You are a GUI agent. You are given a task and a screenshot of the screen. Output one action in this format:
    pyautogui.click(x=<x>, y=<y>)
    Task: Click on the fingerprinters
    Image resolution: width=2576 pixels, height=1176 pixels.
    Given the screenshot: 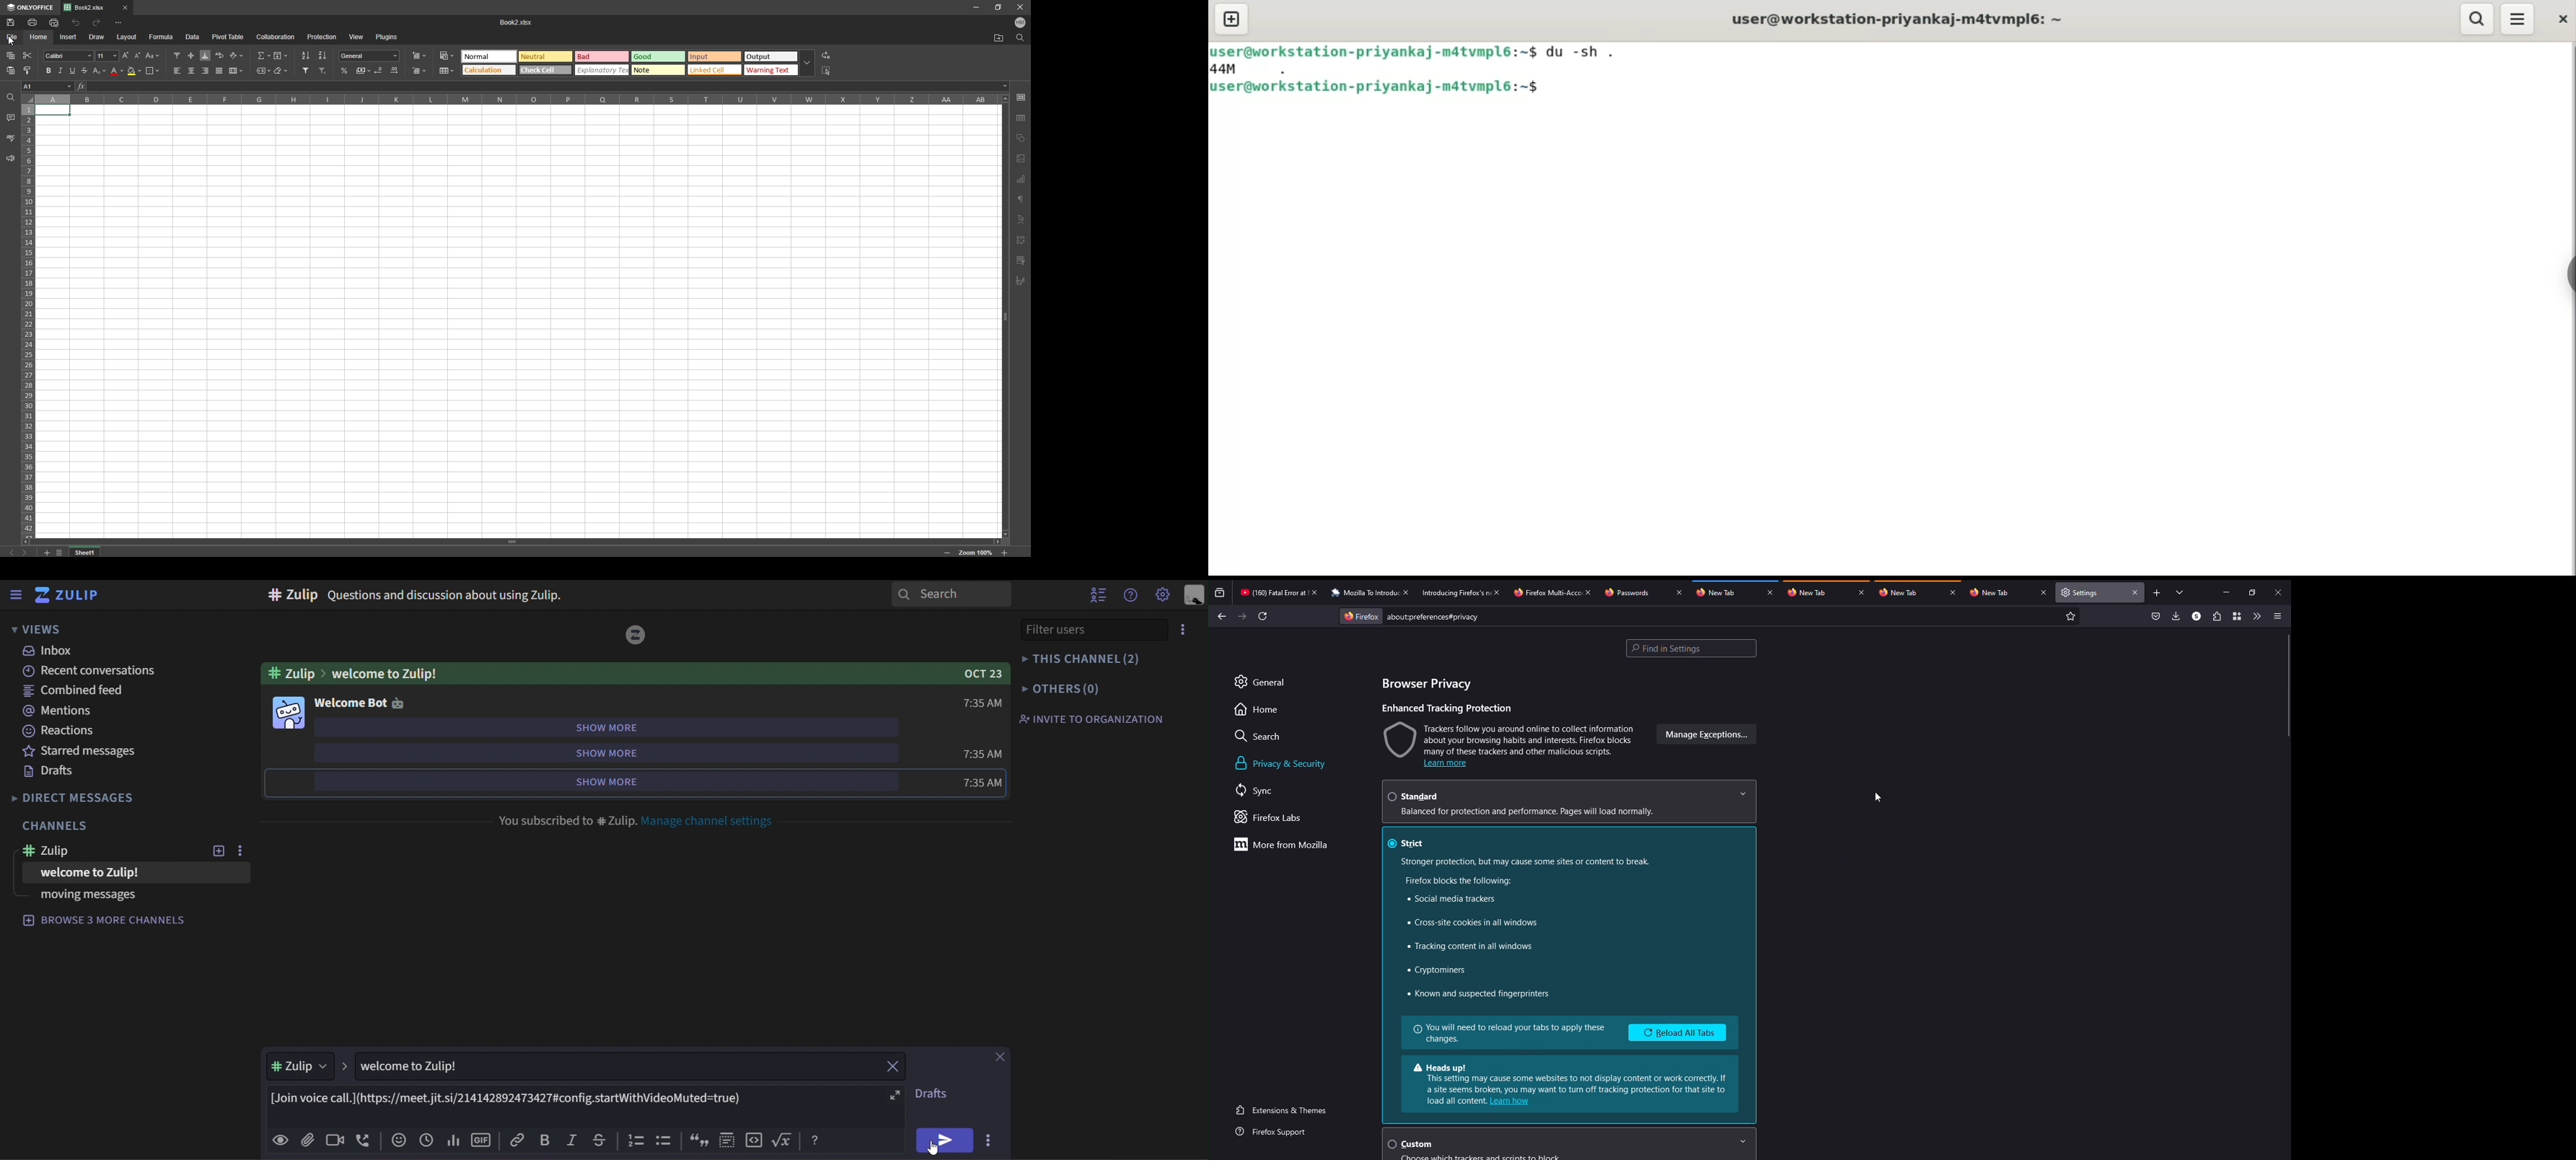 What is the action you would take?
    pyautogui.click(x=1477, y=993)
    